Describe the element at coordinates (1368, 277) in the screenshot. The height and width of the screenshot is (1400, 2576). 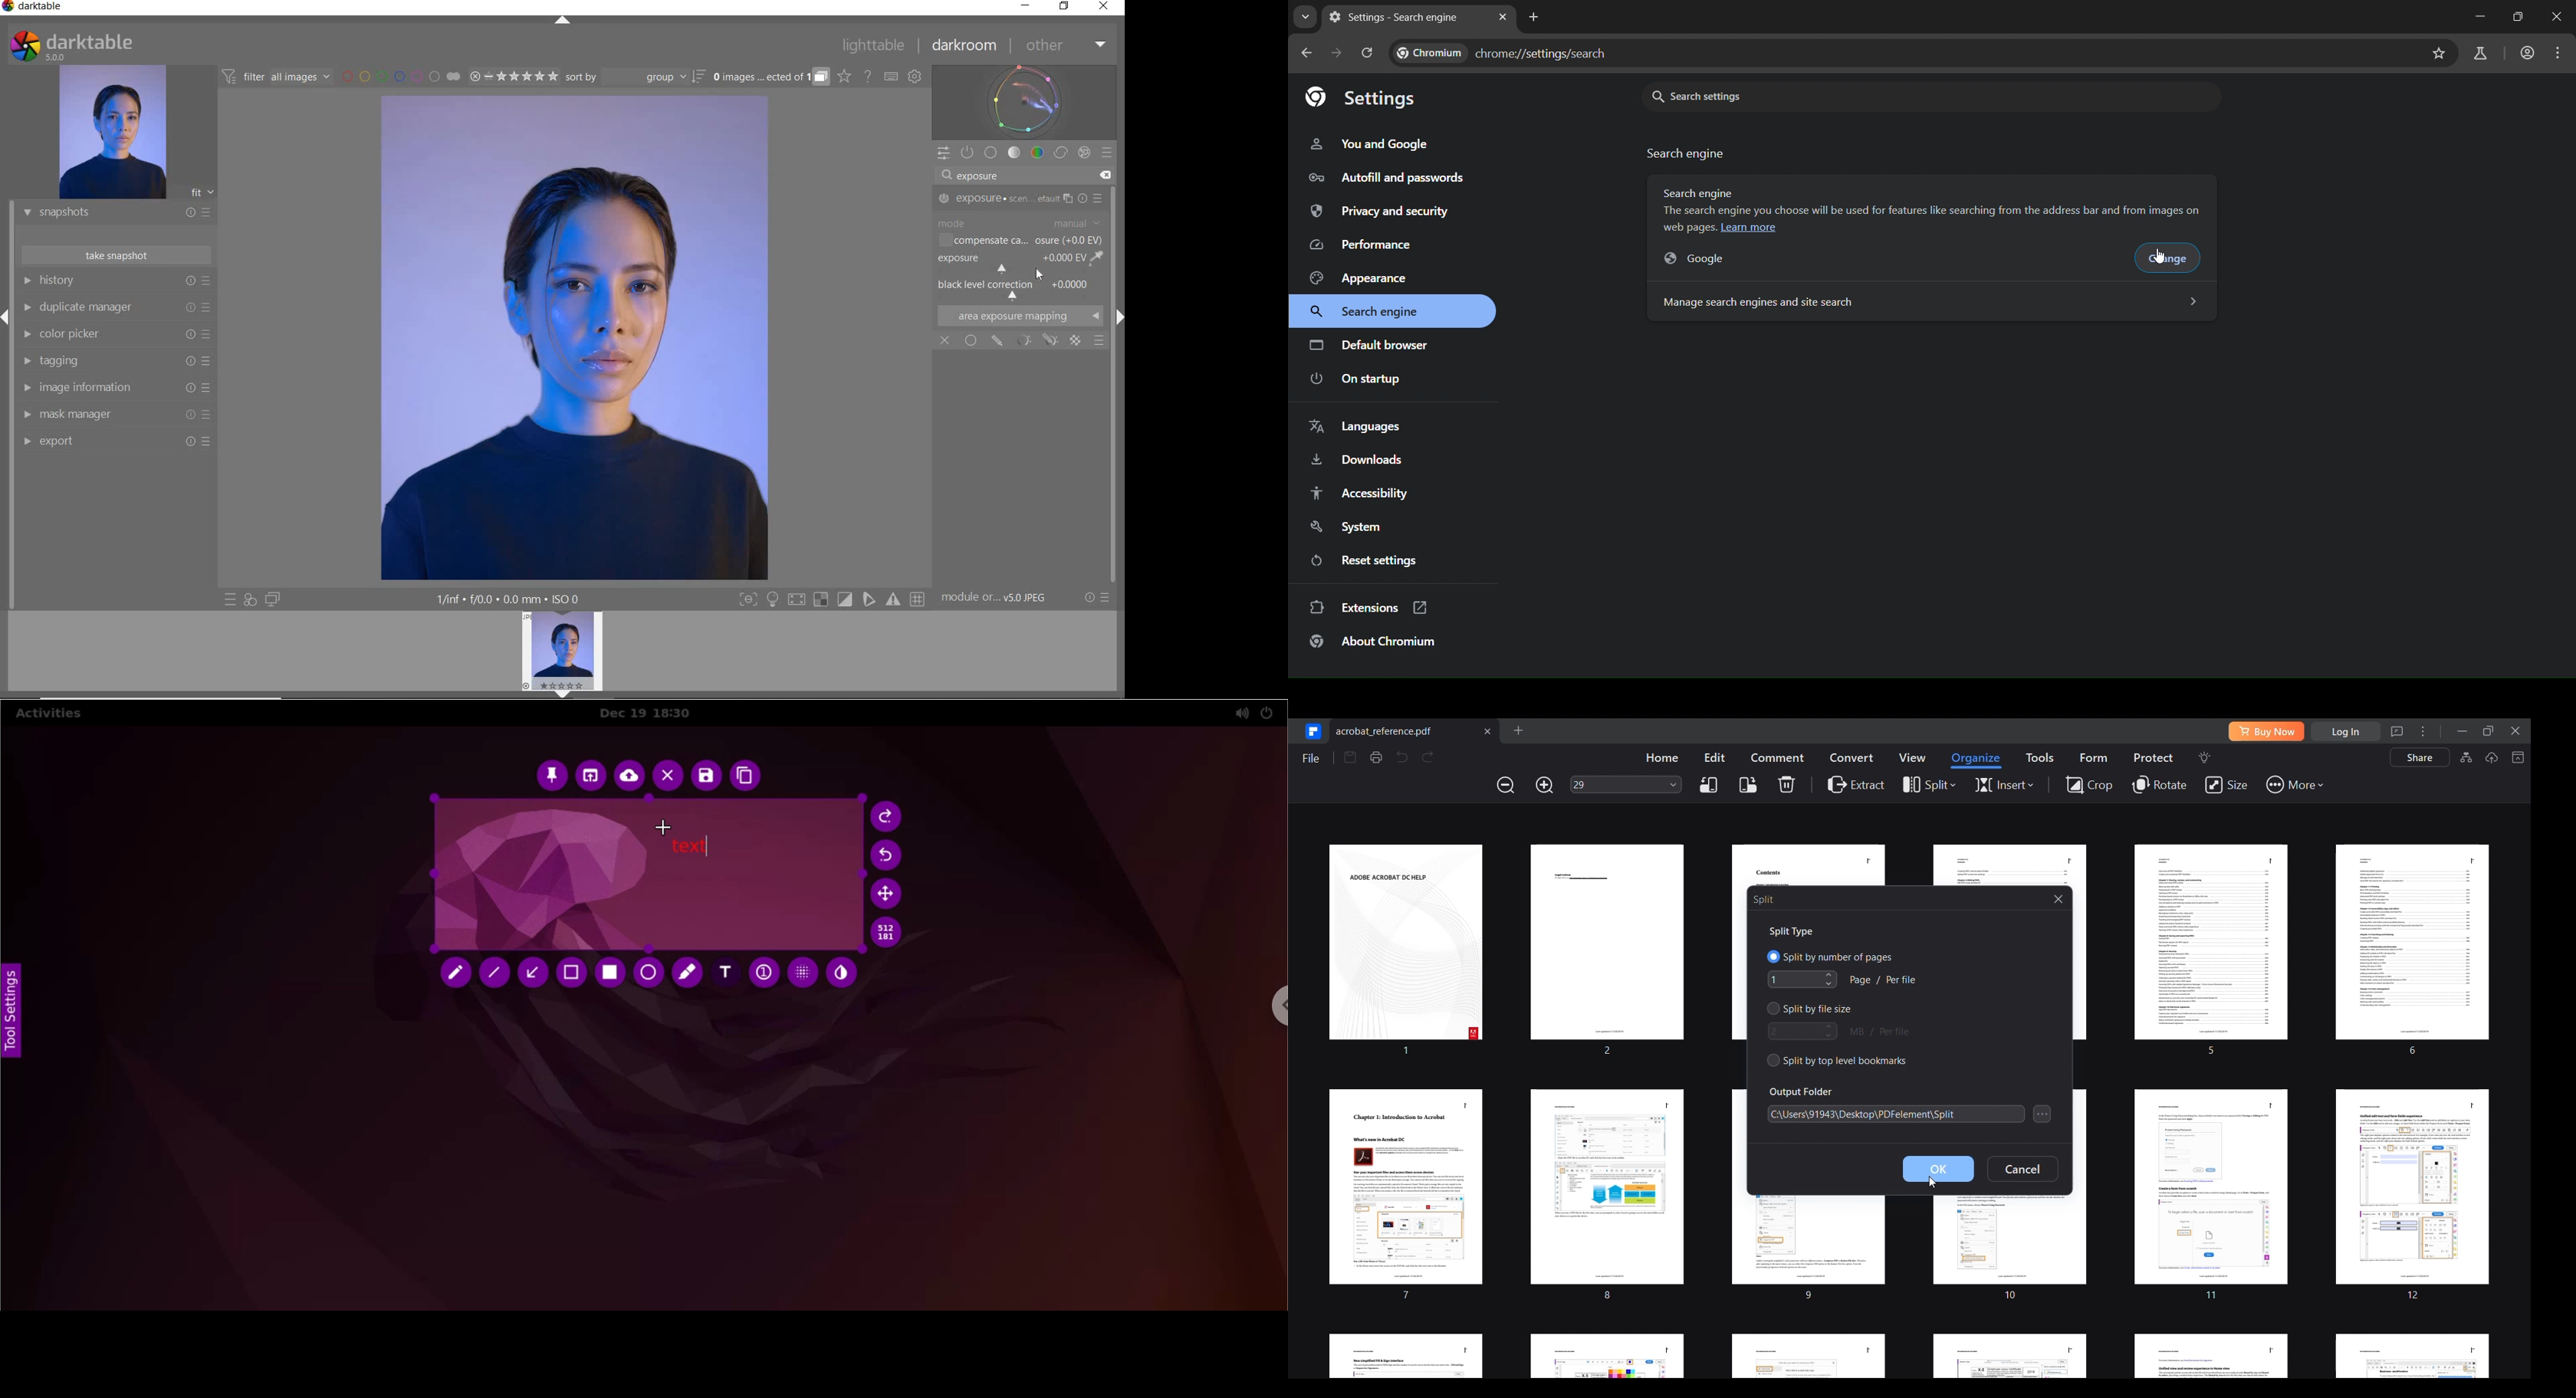
I see `apppearance` at that location.